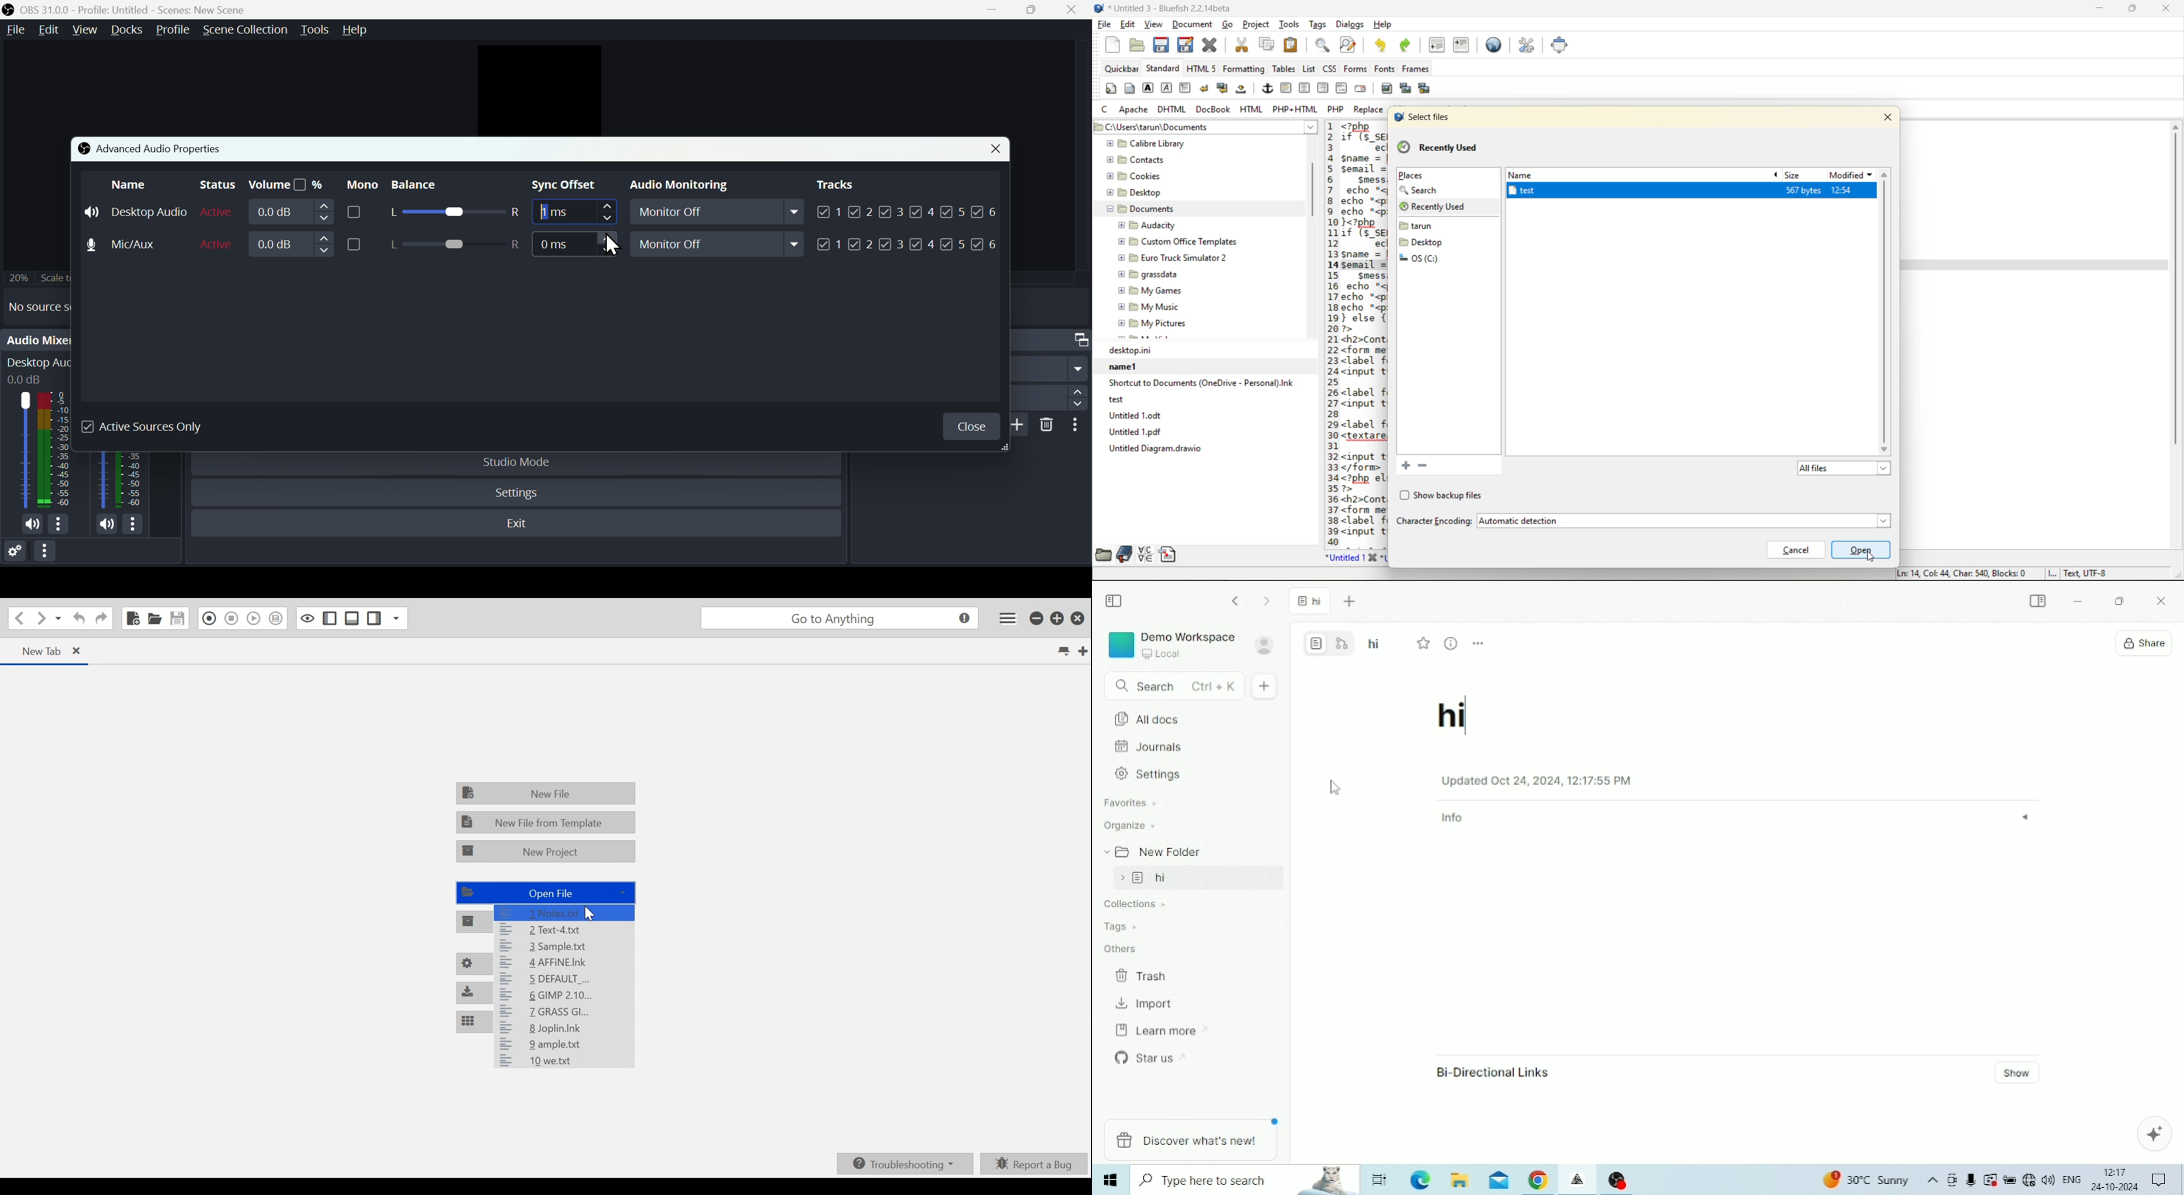 The width and height of the screenshot is (2184, 1204). What do you see at coordinates (614, 246) in the screenshot?
I see `Cursor` at bounding box center [614, 246].